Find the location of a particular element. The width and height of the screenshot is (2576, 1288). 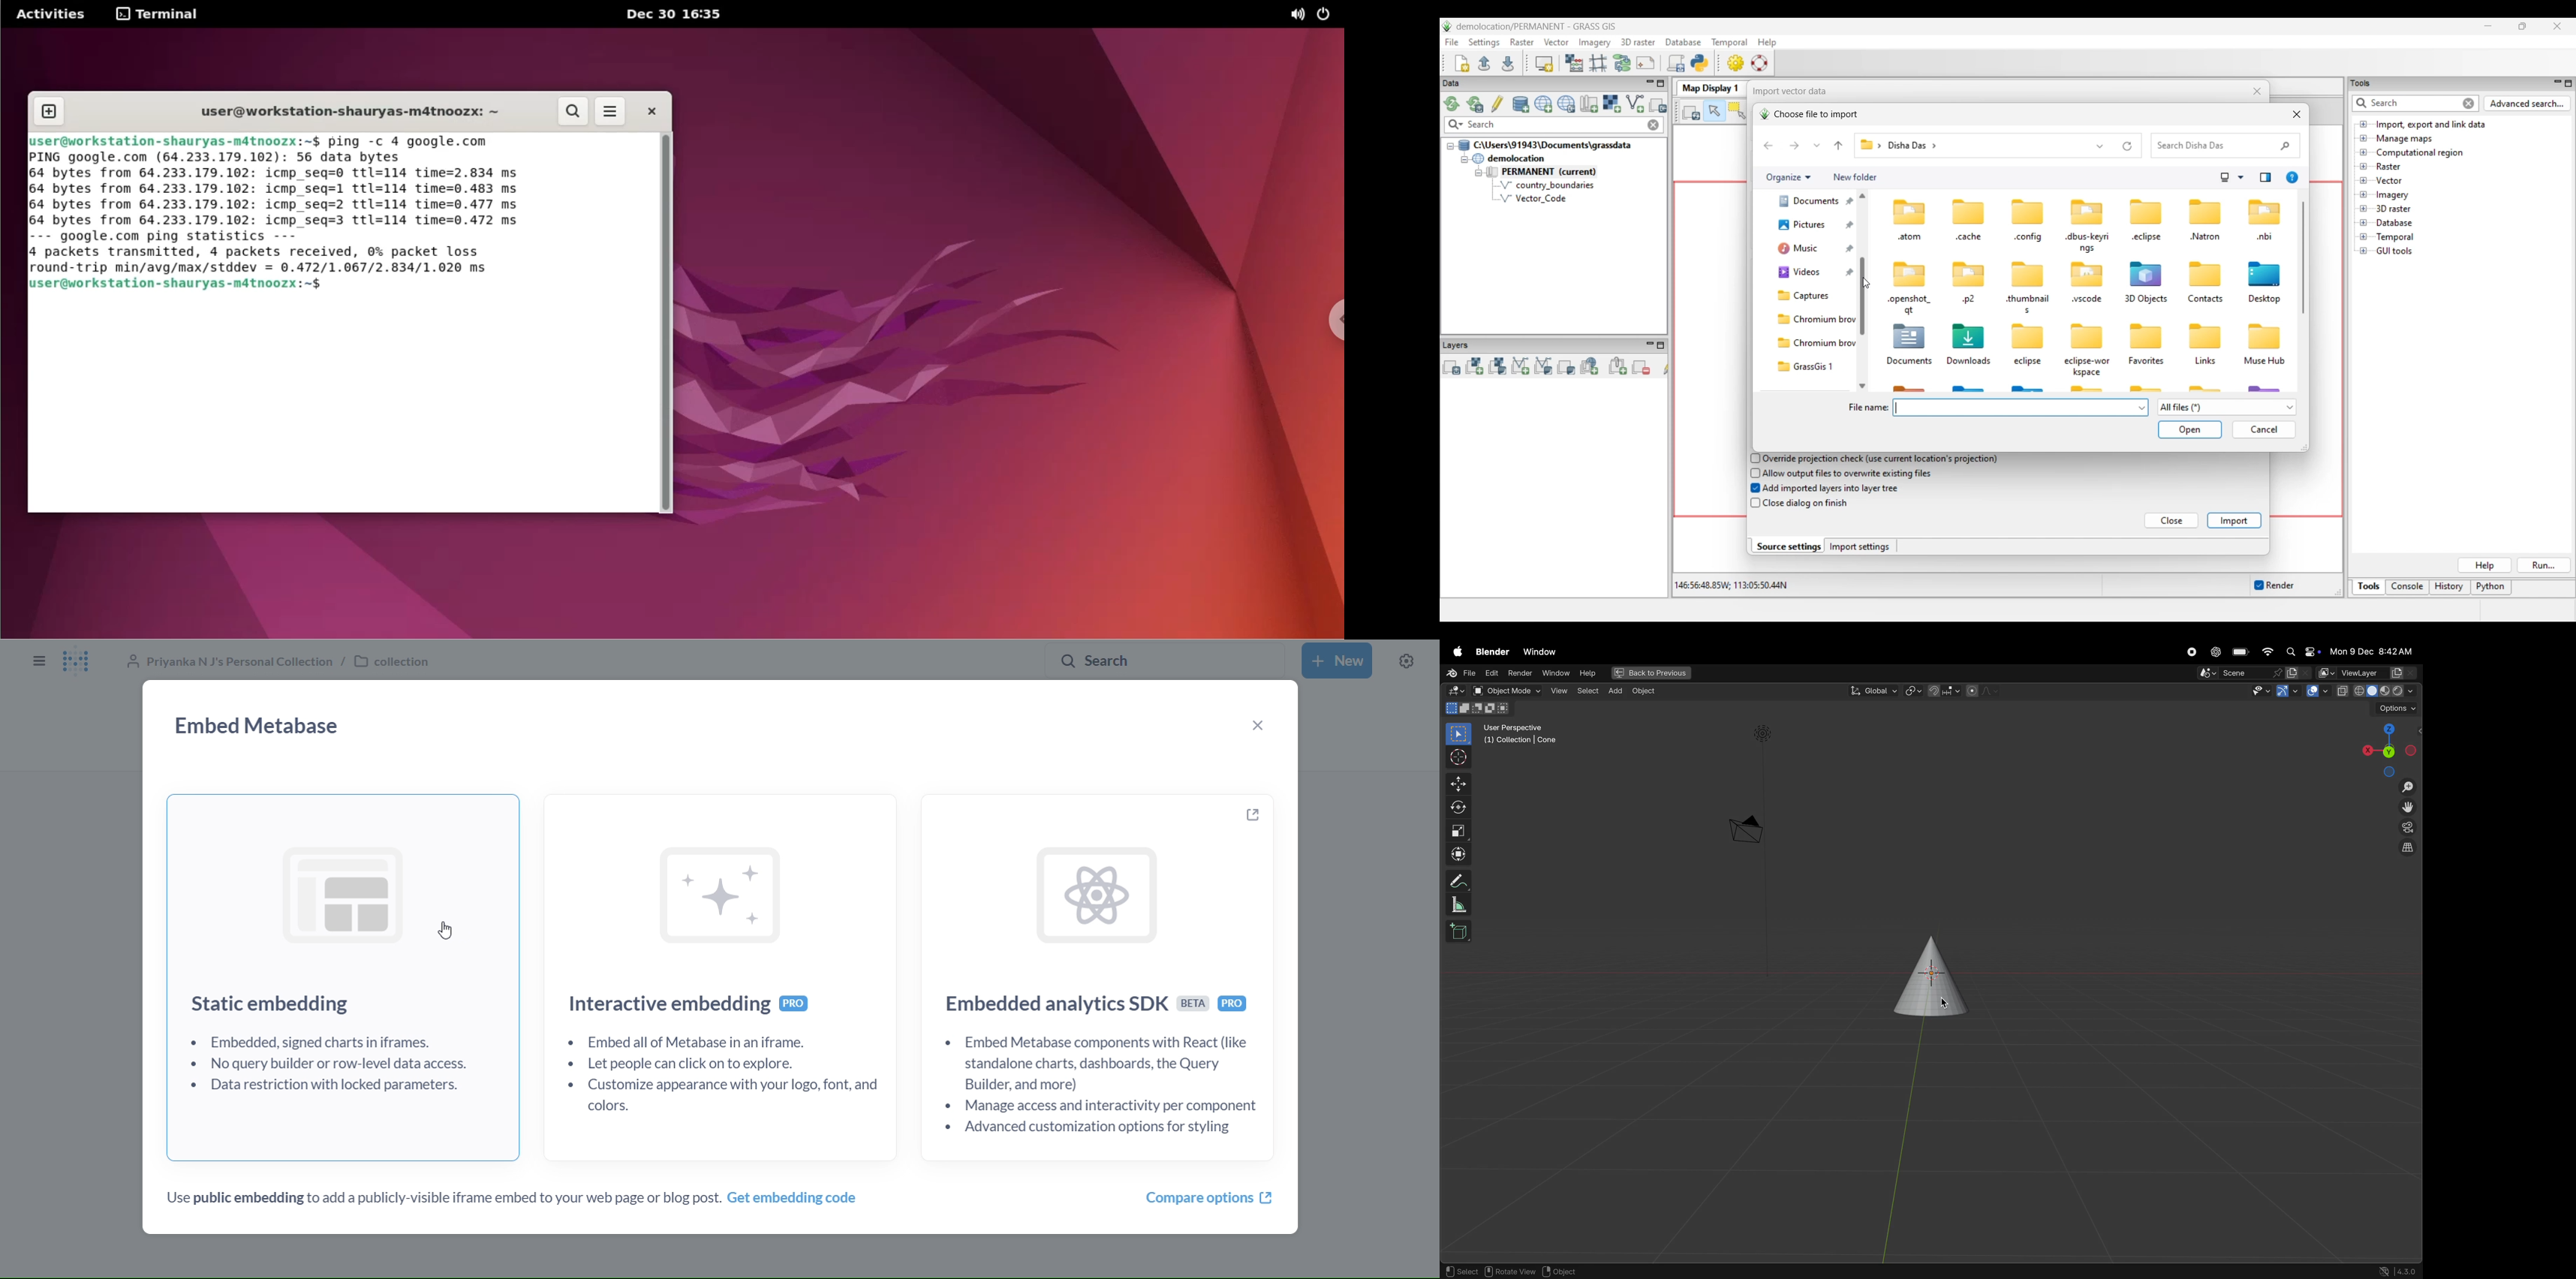

apple widgets is located at coordinates (2301, 652).